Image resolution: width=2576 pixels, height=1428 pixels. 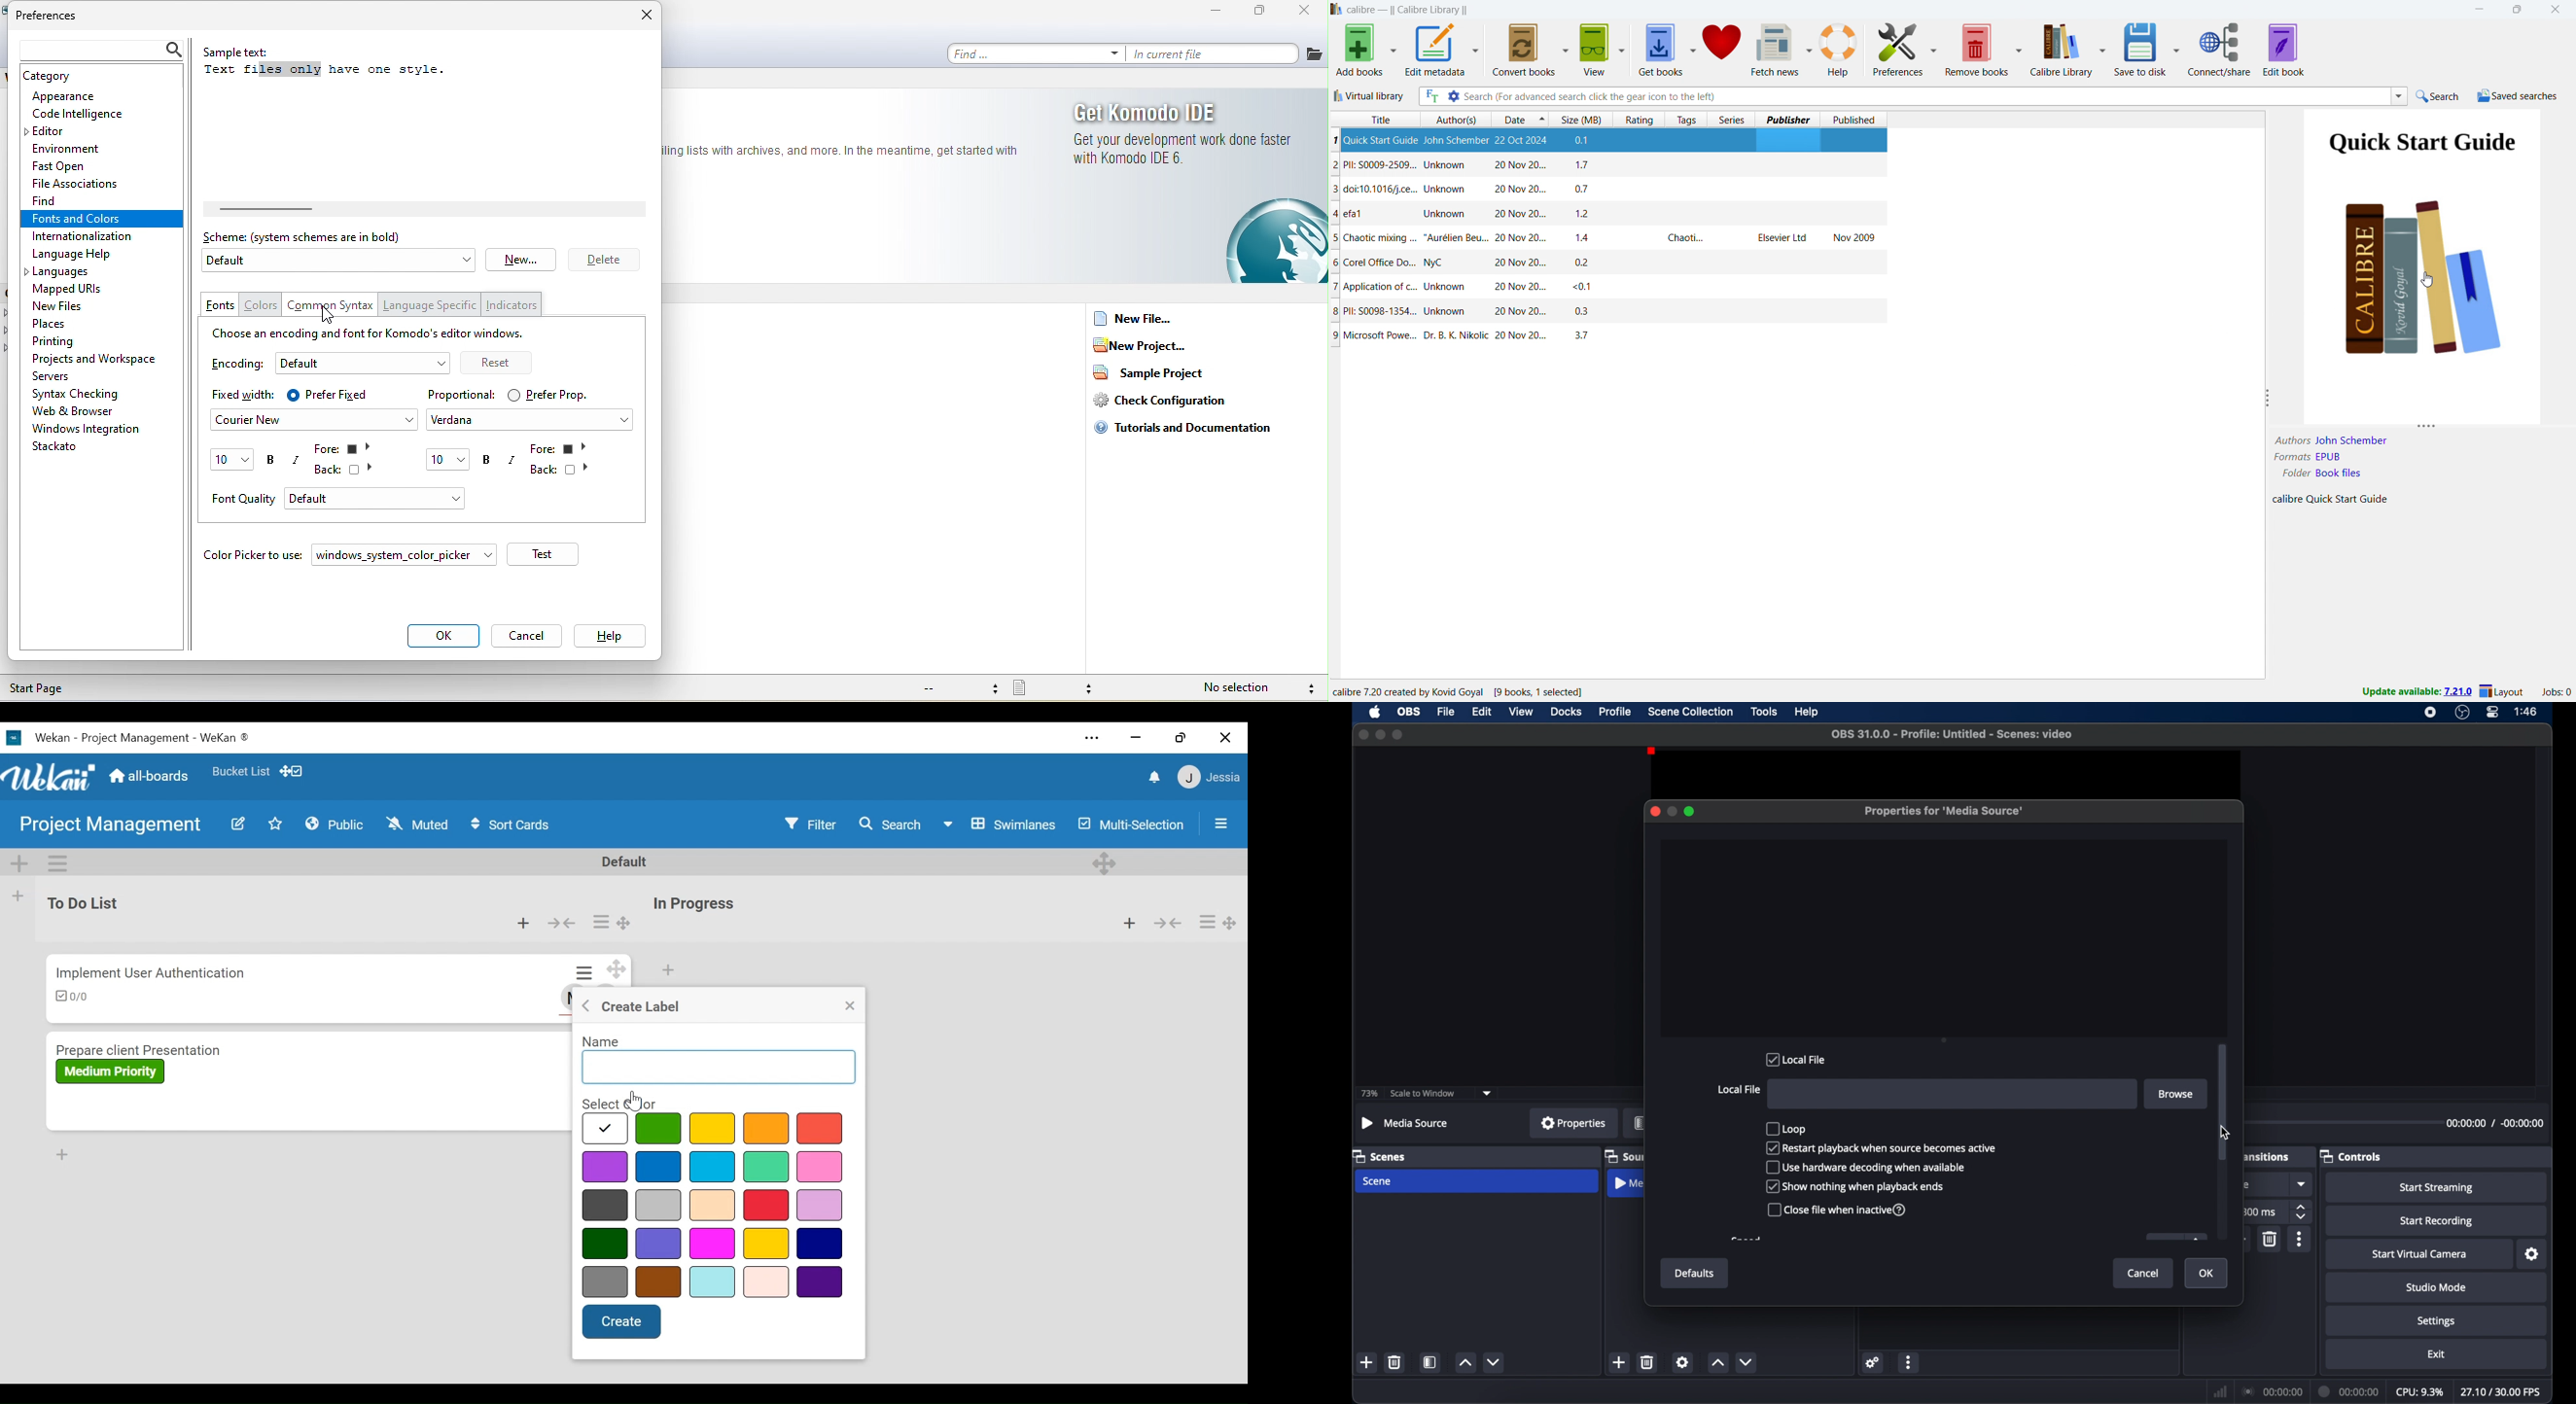 What do you see at coordinates (2437, 1188) in the screenshot?
I see `start streaming` at bounding box center [2437, 1188].